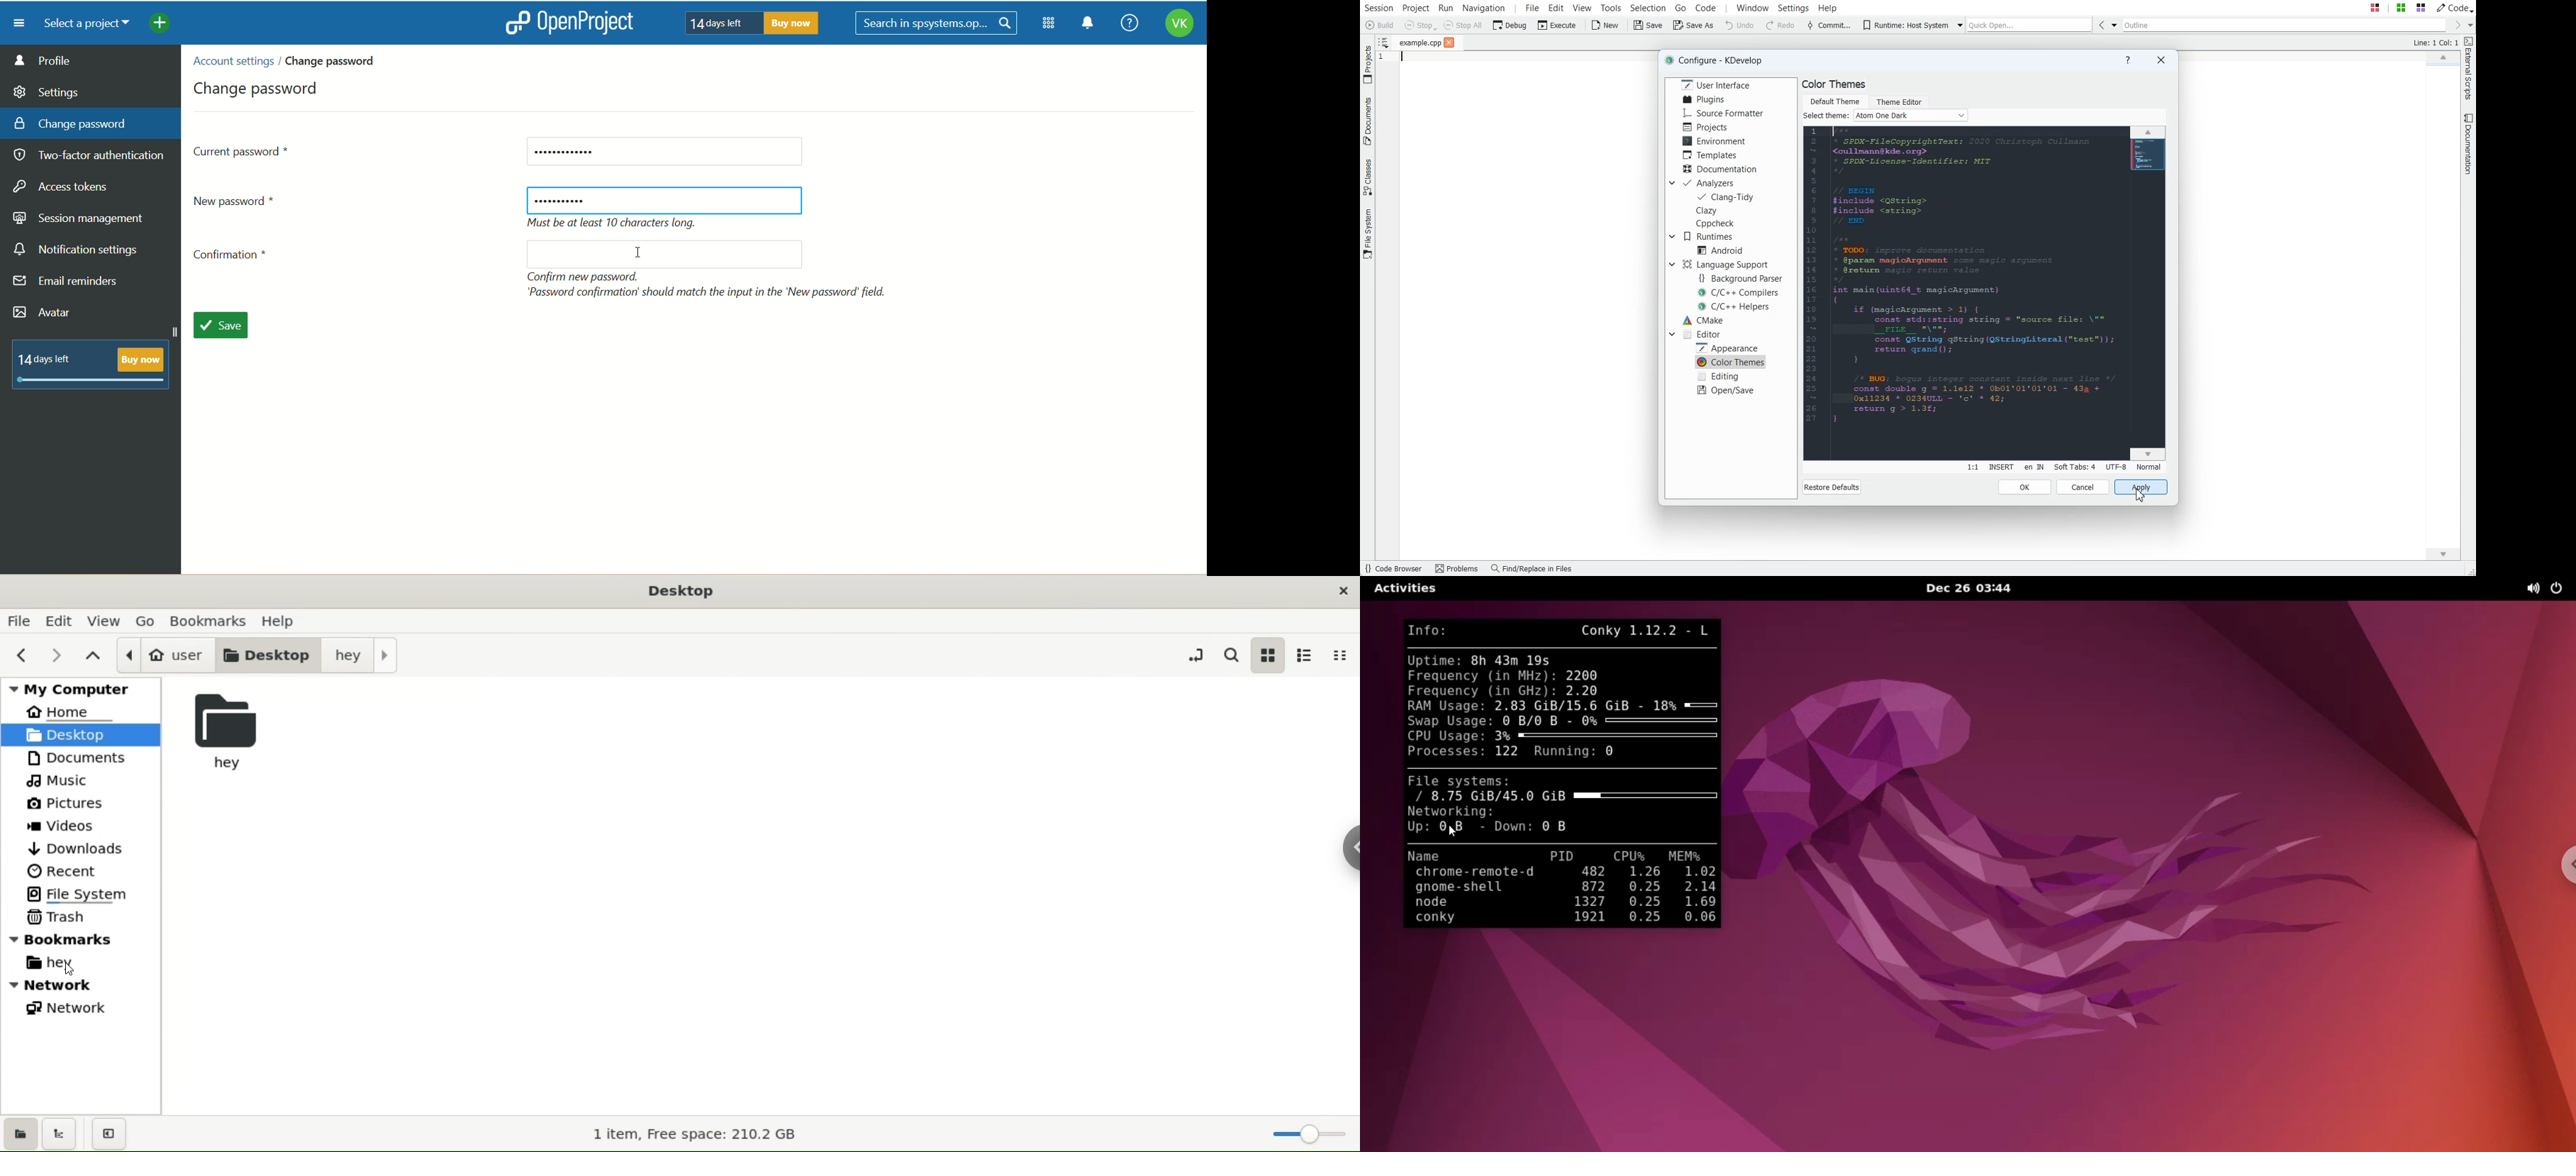 The image size is (2576, 1176). What do you see at coordinates (96, 362) in the screenshot?
I see `text` at bounding box center [96, 362].